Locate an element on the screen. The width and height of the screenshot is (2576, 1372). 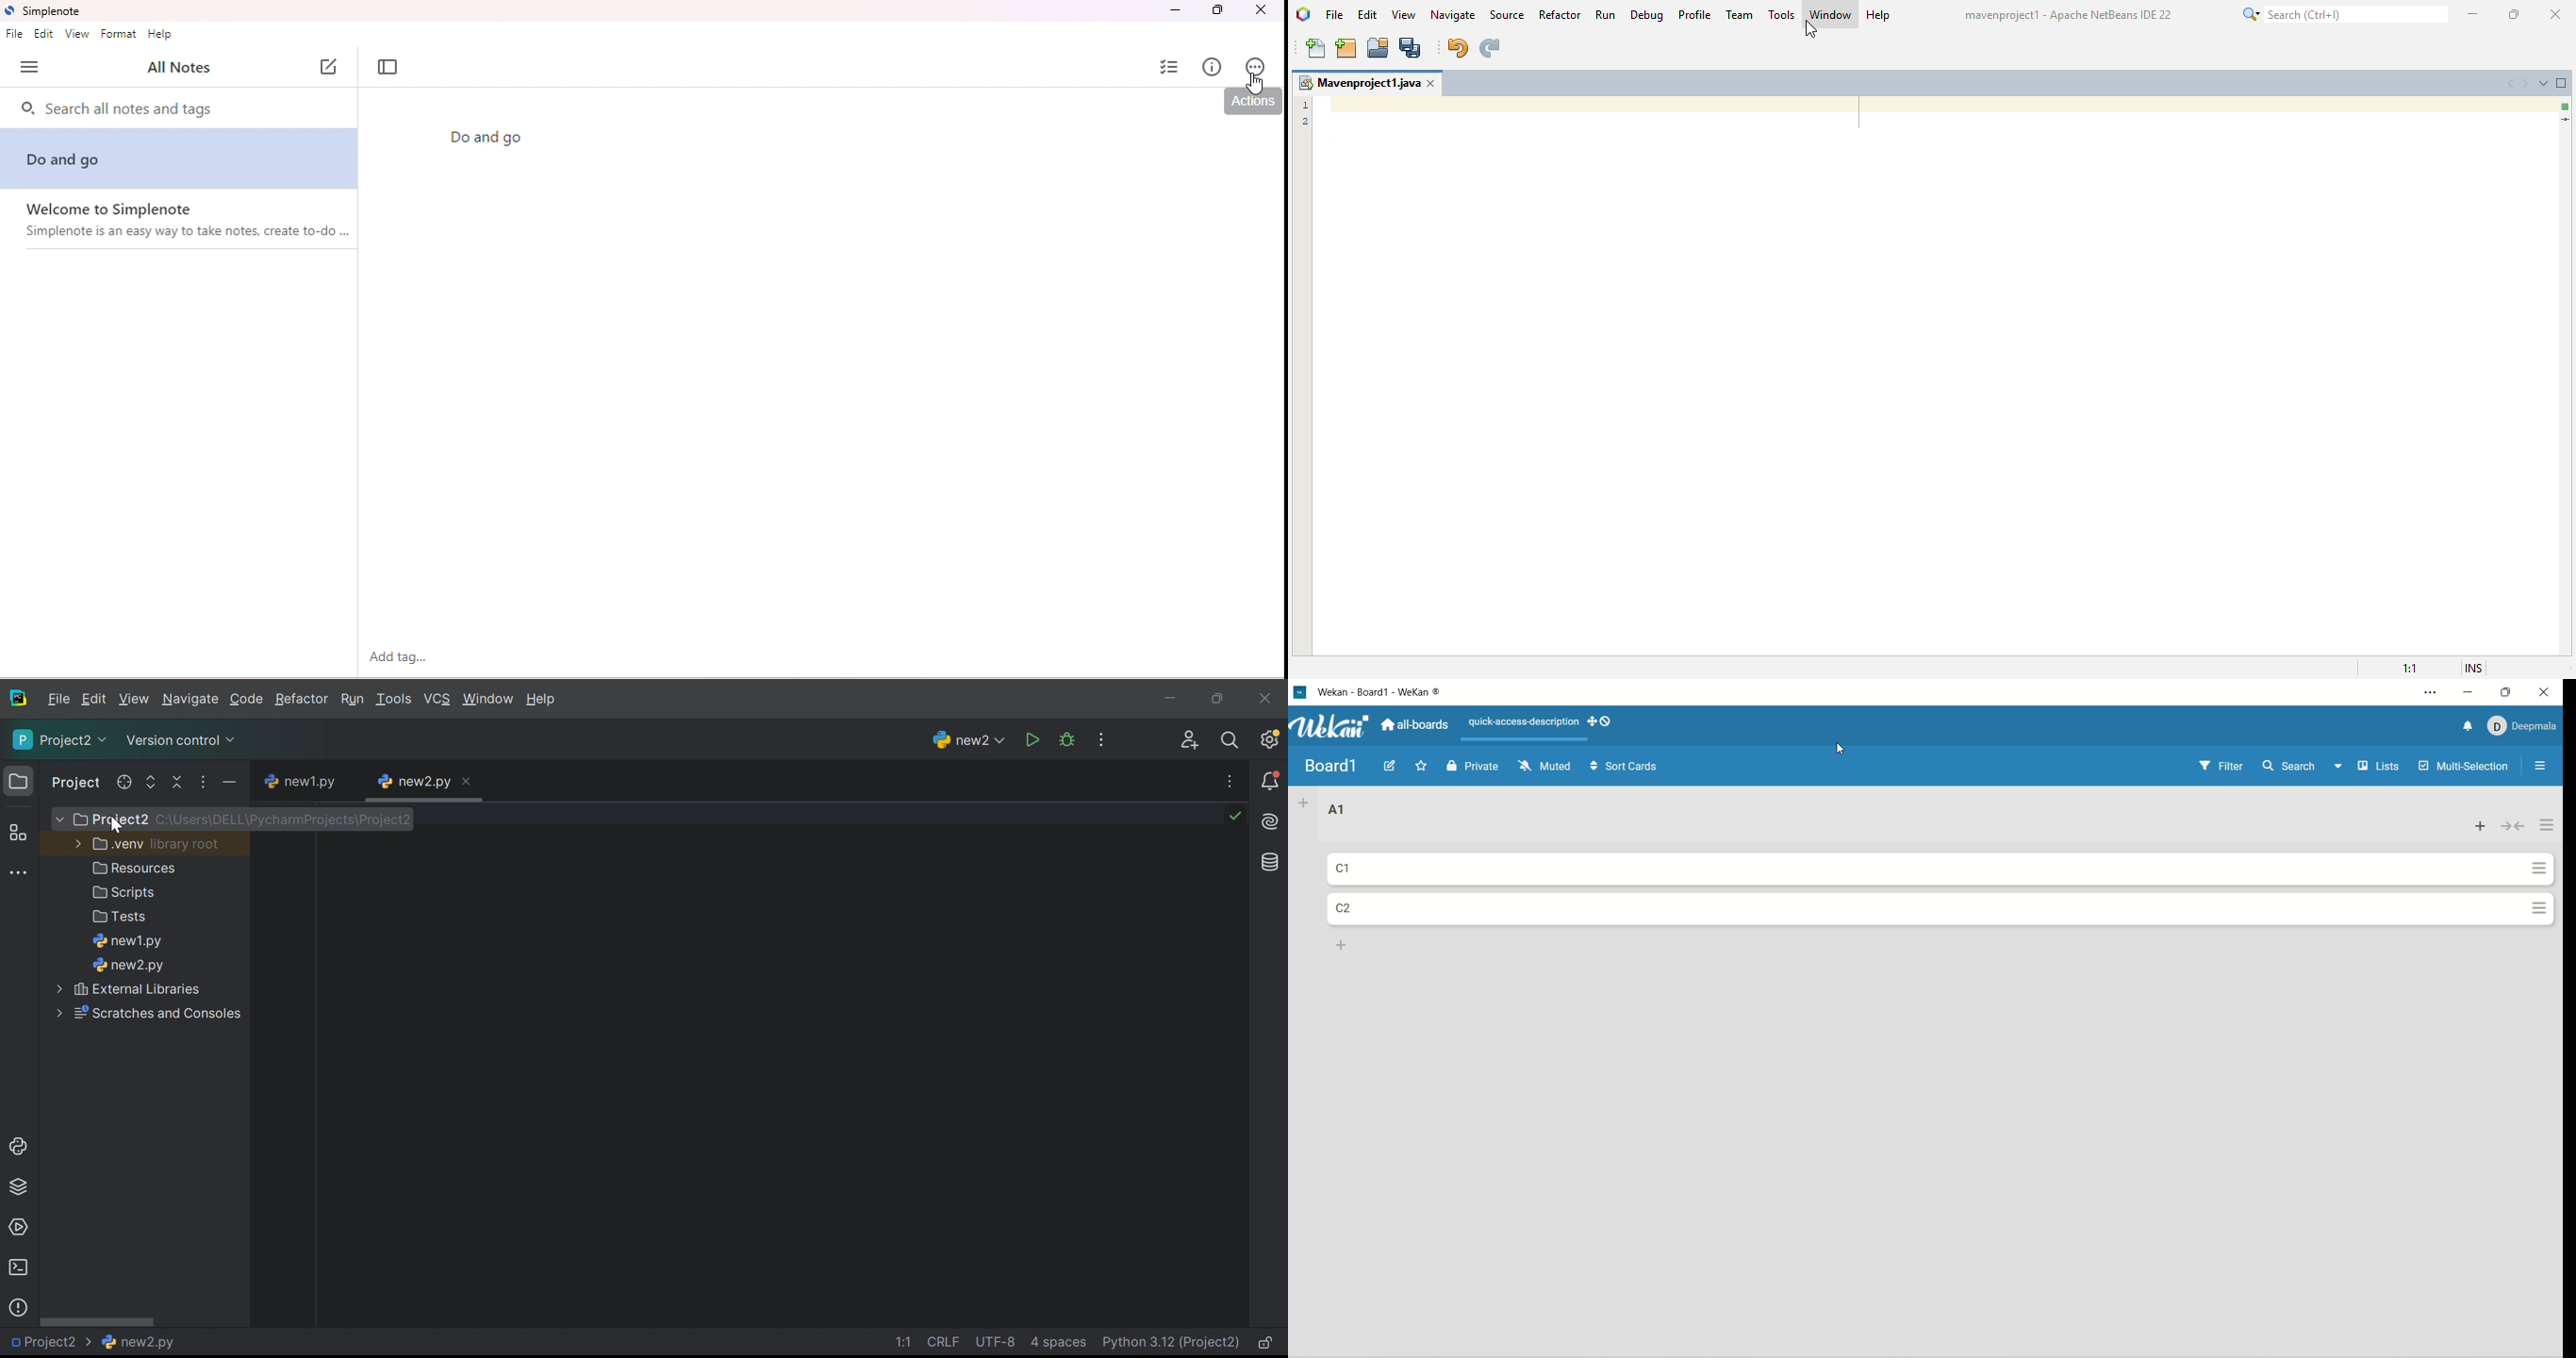
tools is located at coordinates (1782, 14).